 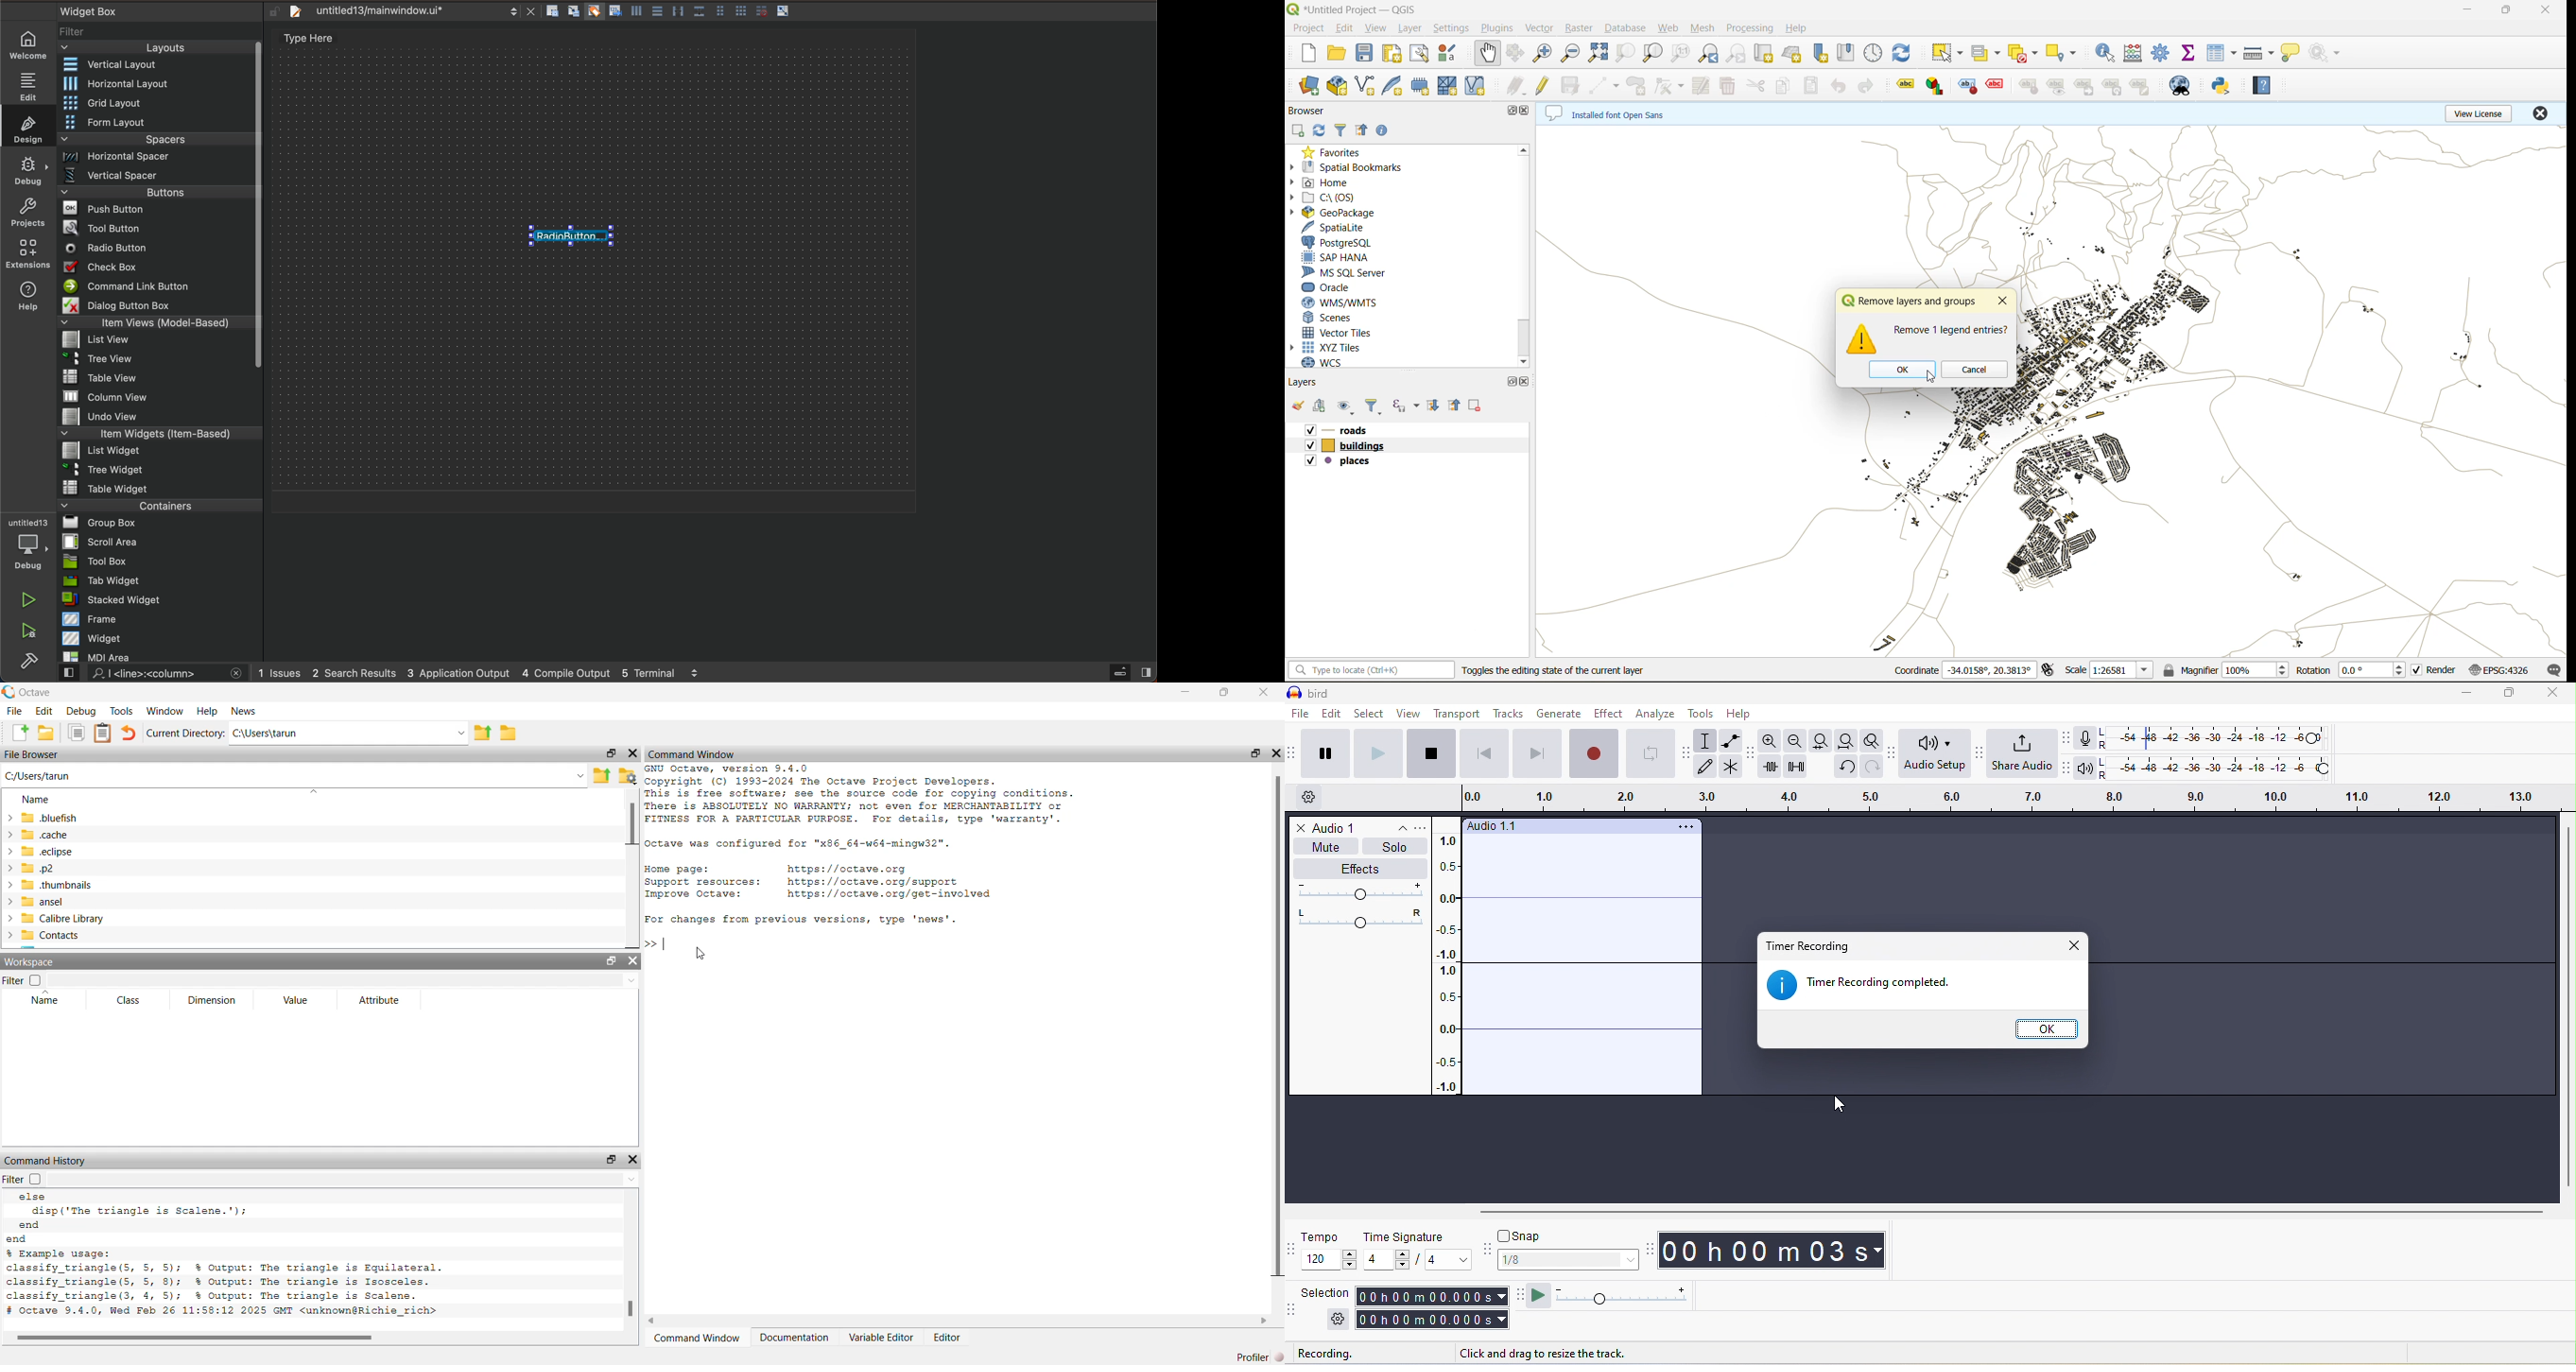 What do you see at coordinates (2023, 53) in the screenshot?
I see `deselect` at bounding box center [2023, 53].